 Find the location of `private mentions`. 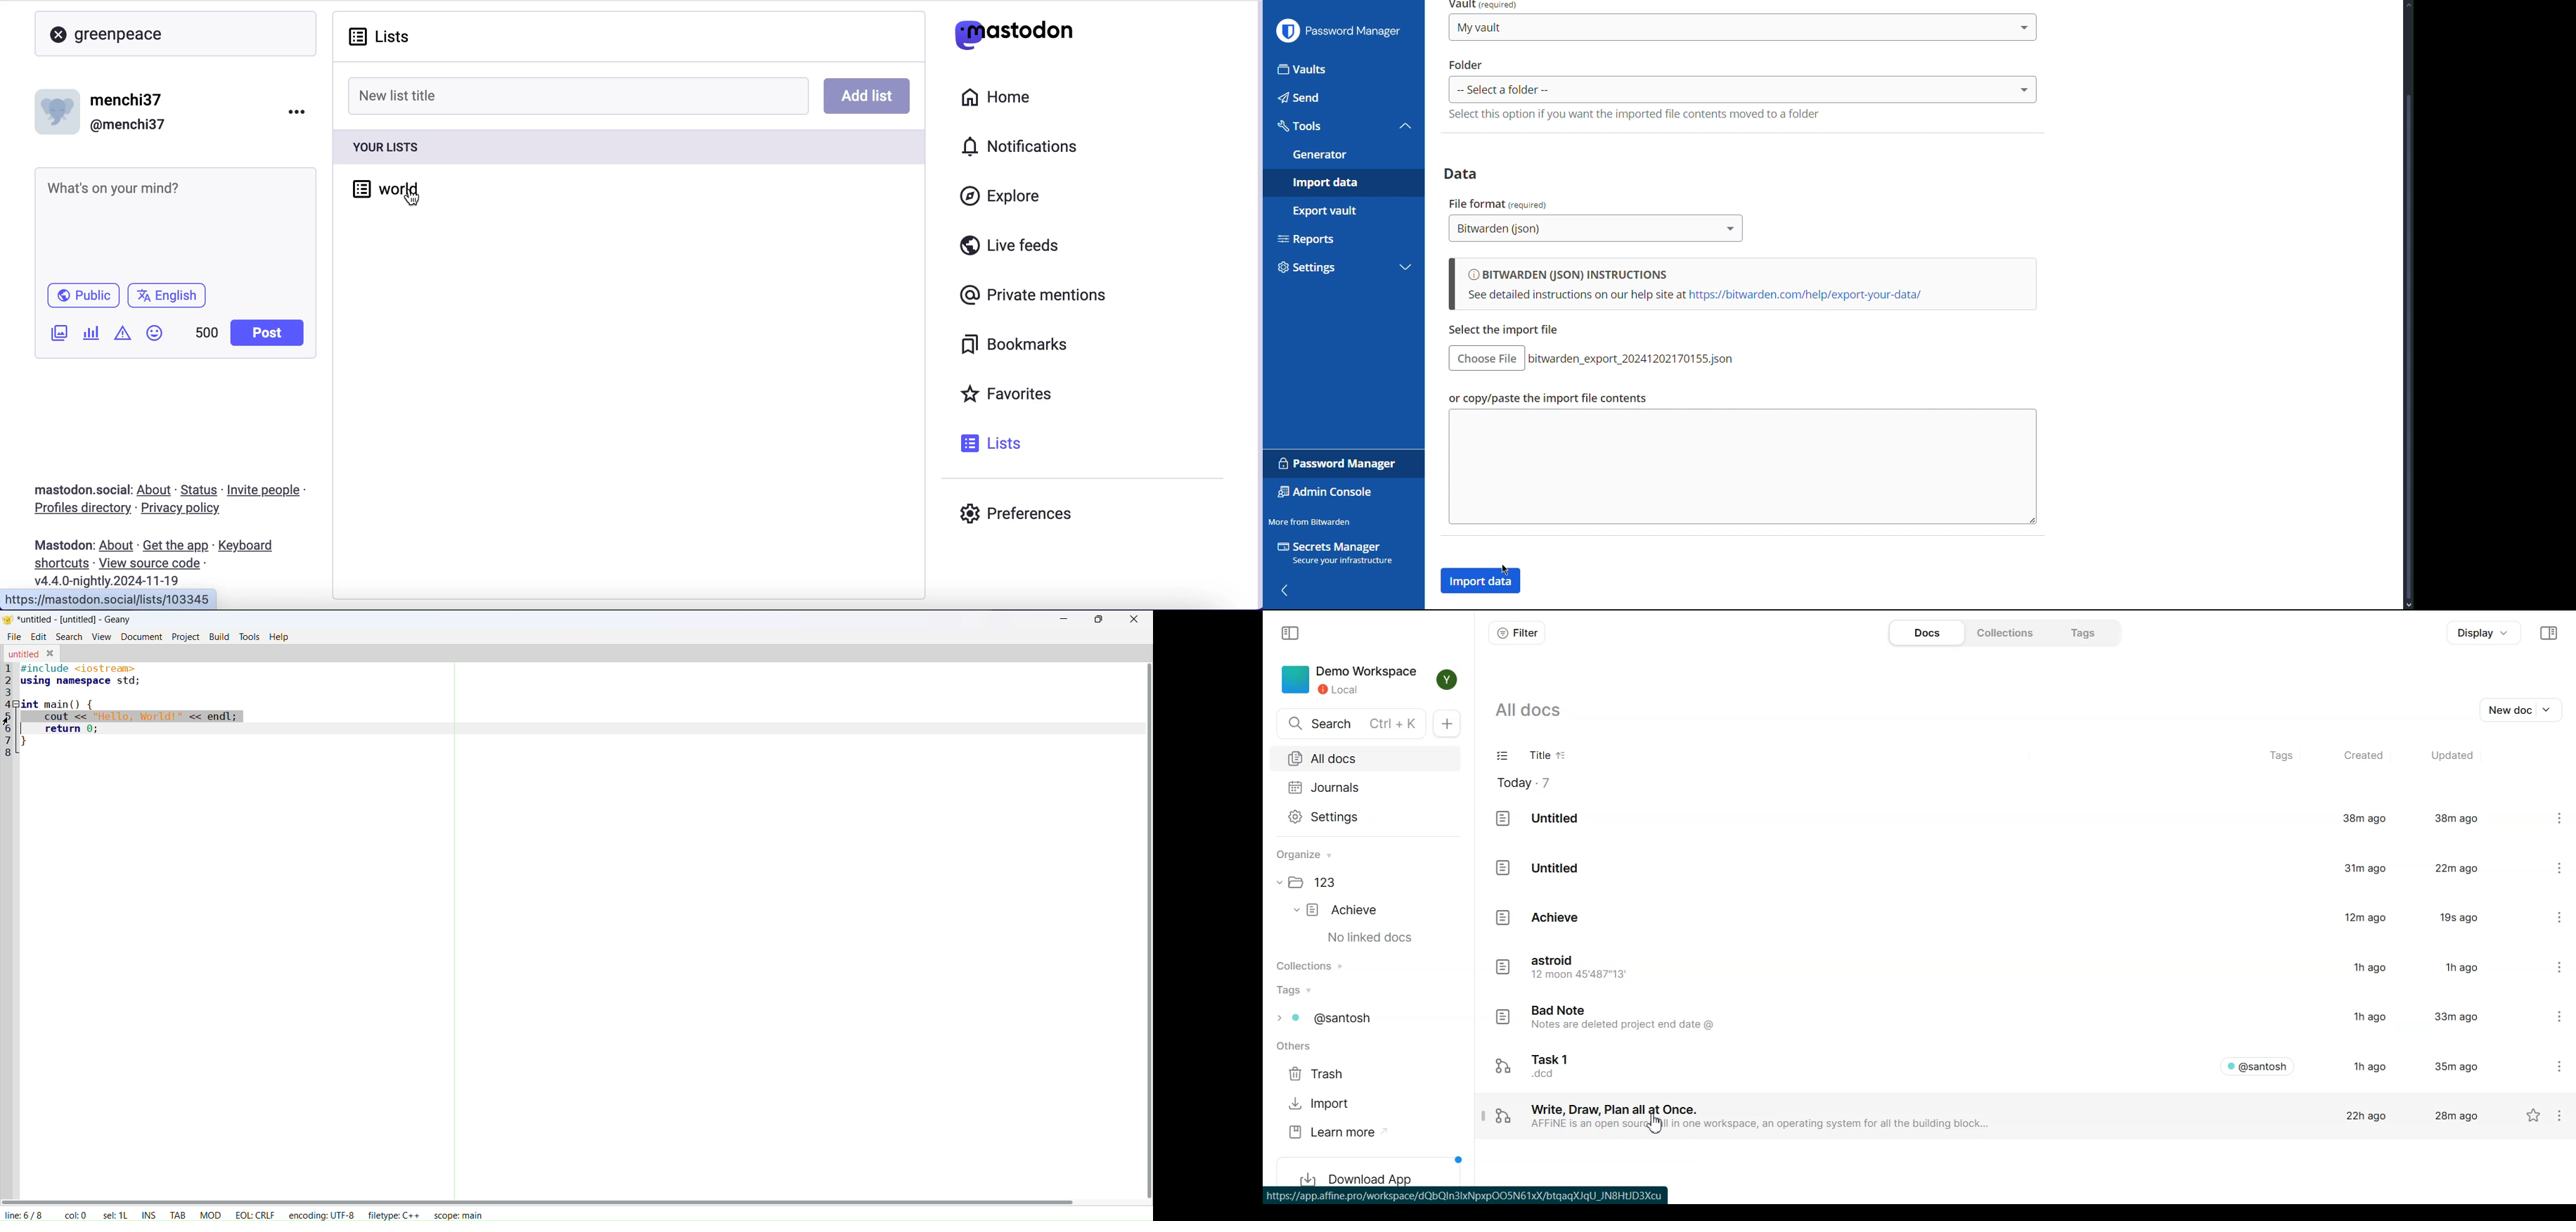

private mentions is located at coordinates (1037, 292).